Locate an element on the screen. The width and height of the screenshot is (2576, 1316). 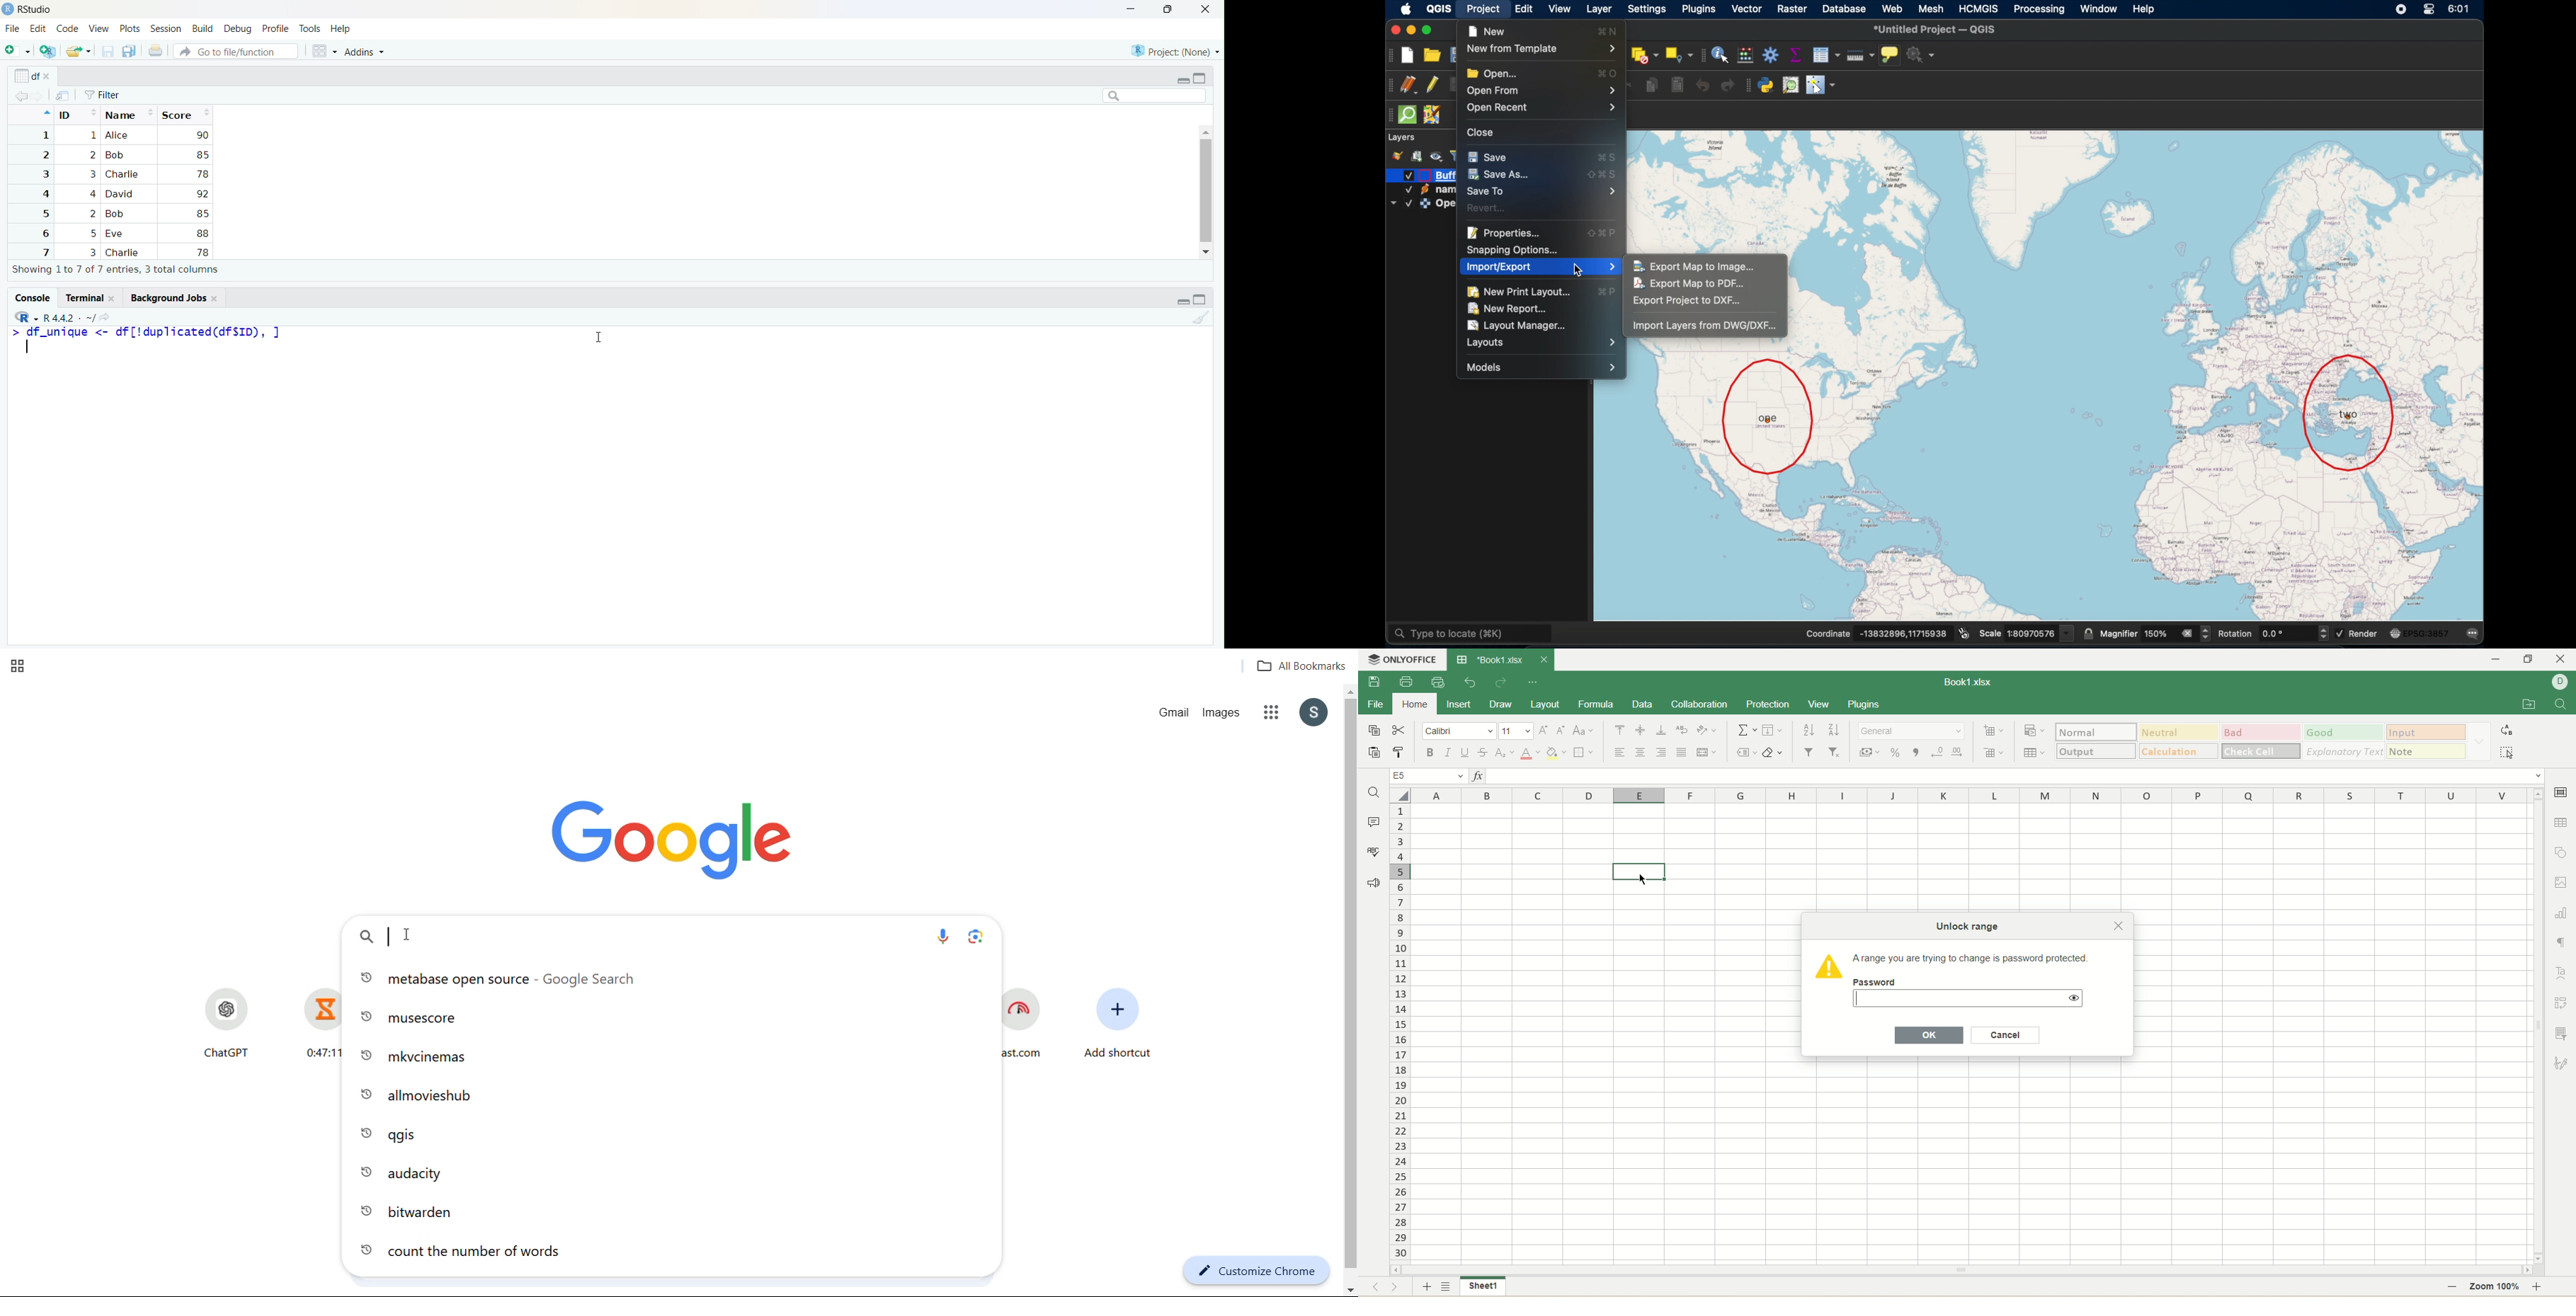
78 is located at coordinates (202, 174).